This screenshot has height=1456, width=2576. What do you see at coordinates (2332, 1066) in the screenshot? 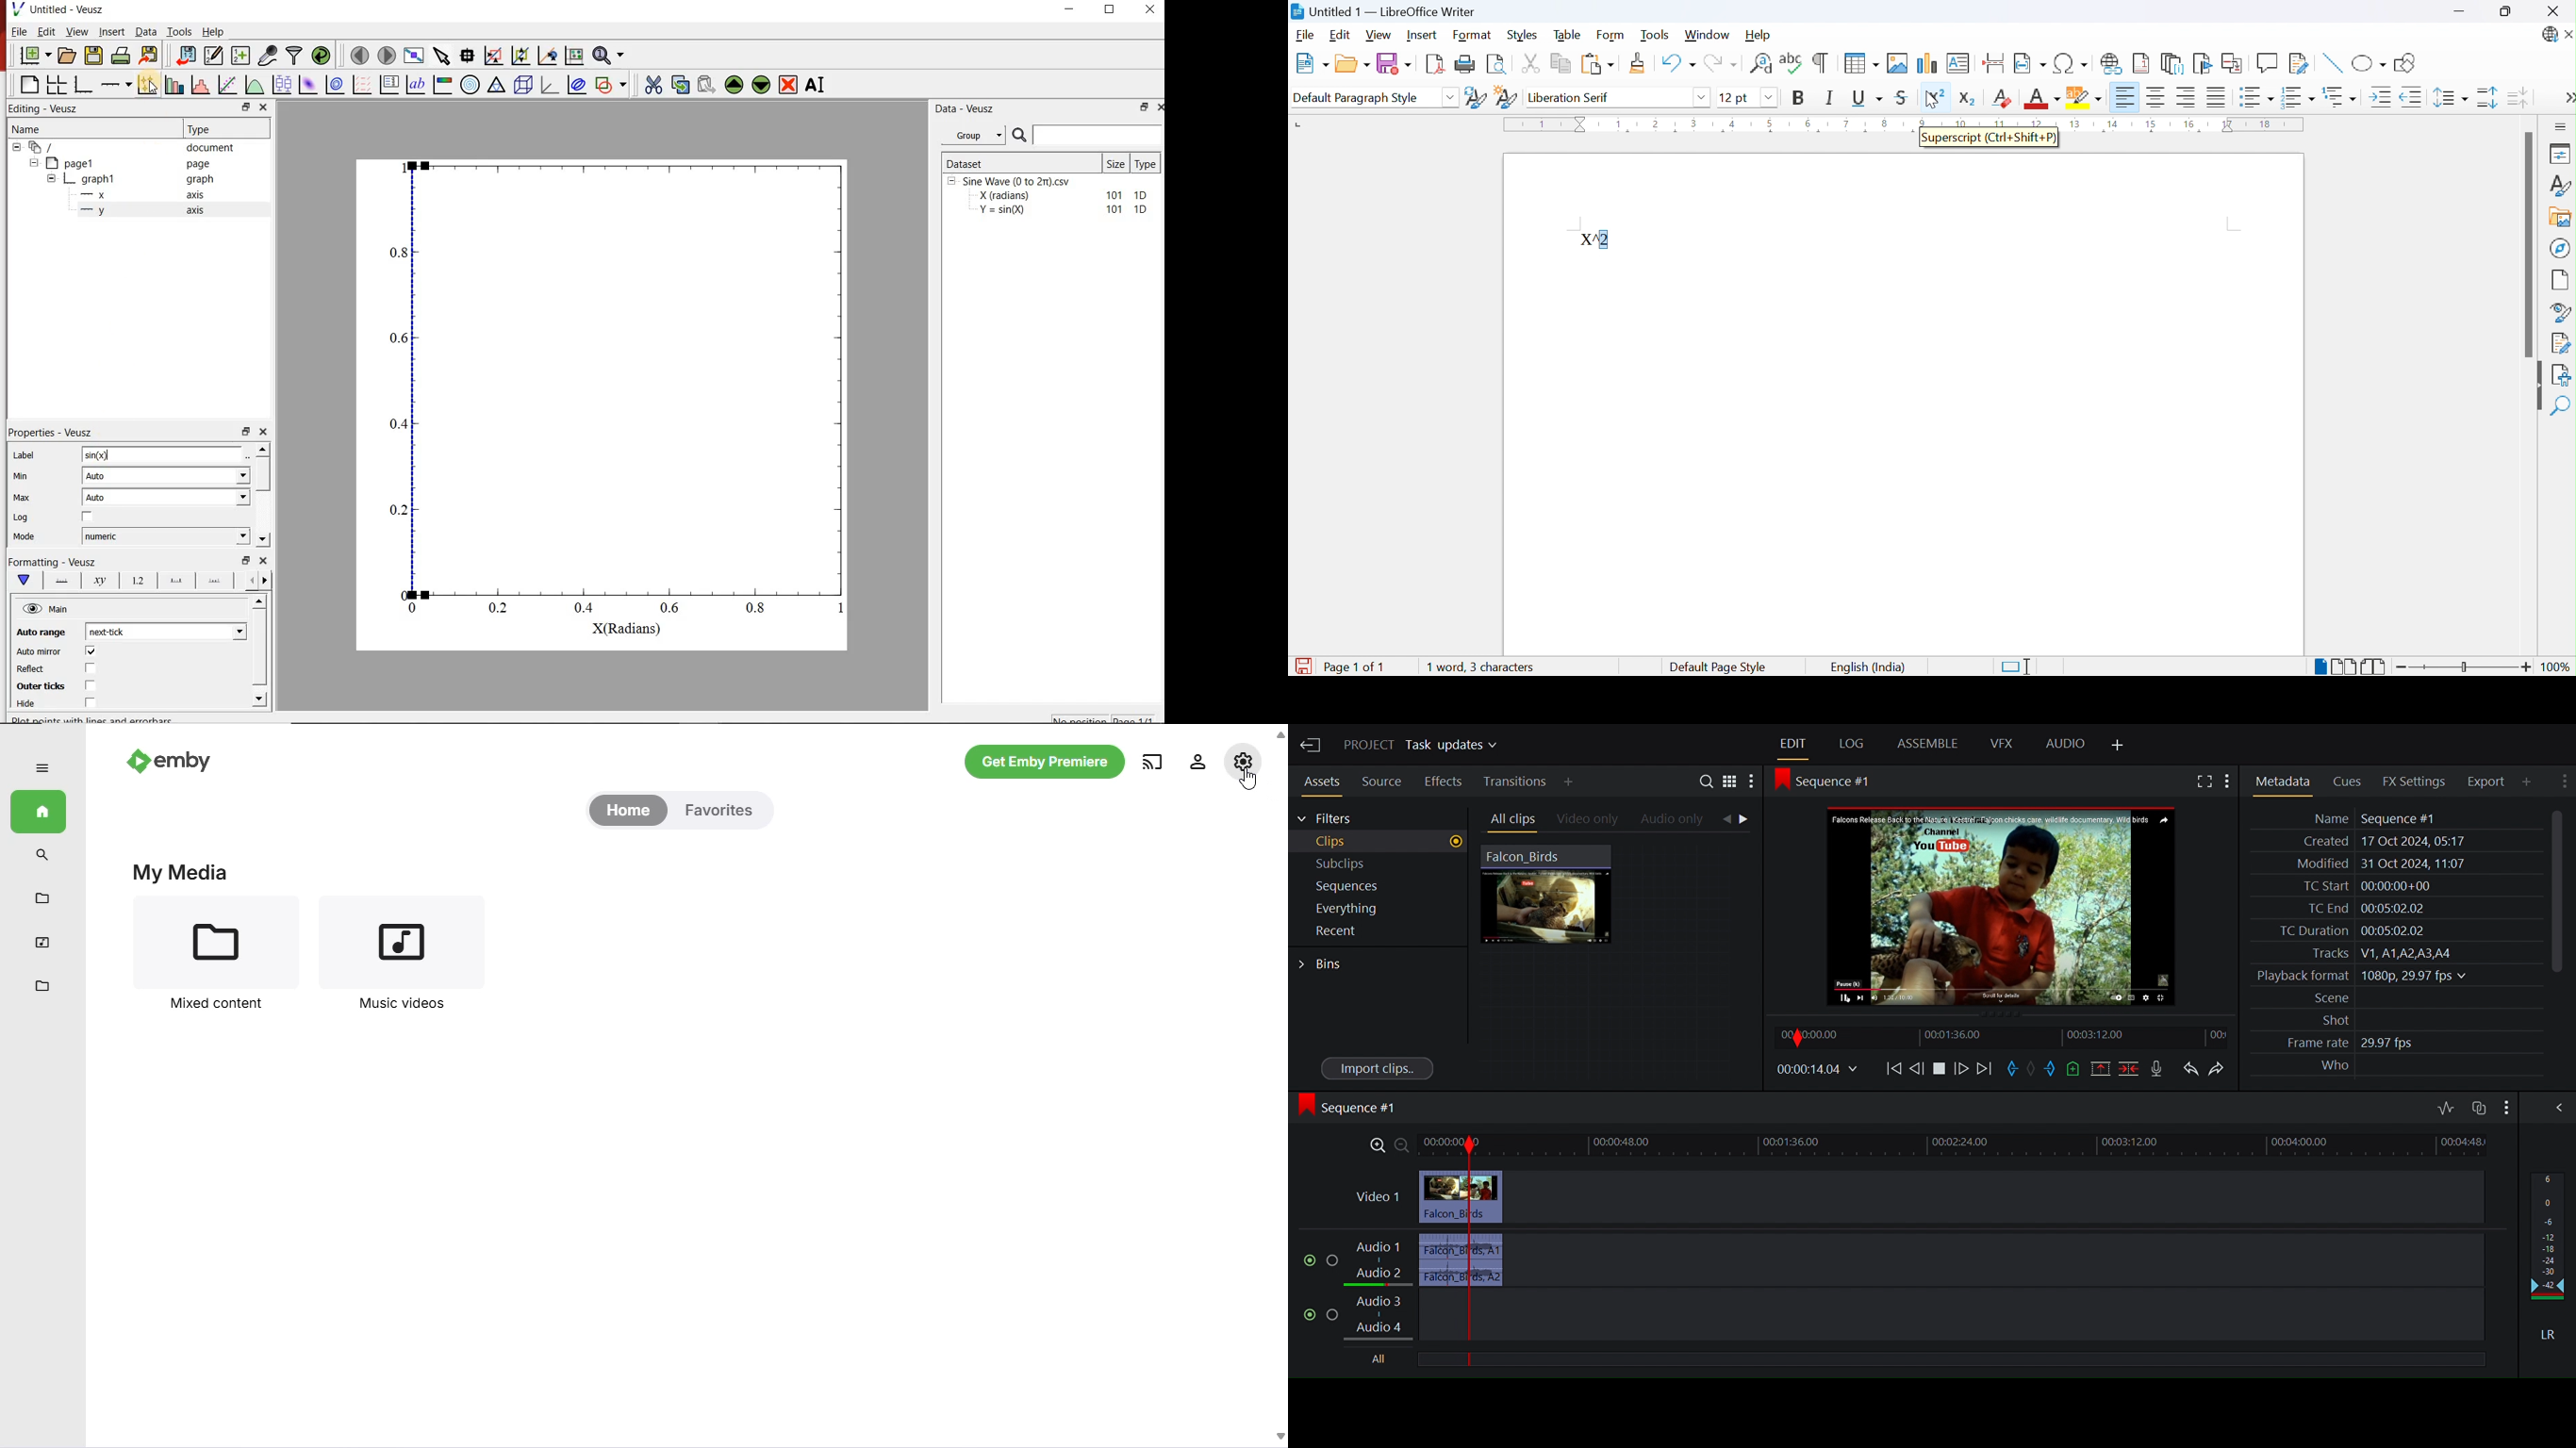
I see `Who` at bounding box center [2332, 1066].